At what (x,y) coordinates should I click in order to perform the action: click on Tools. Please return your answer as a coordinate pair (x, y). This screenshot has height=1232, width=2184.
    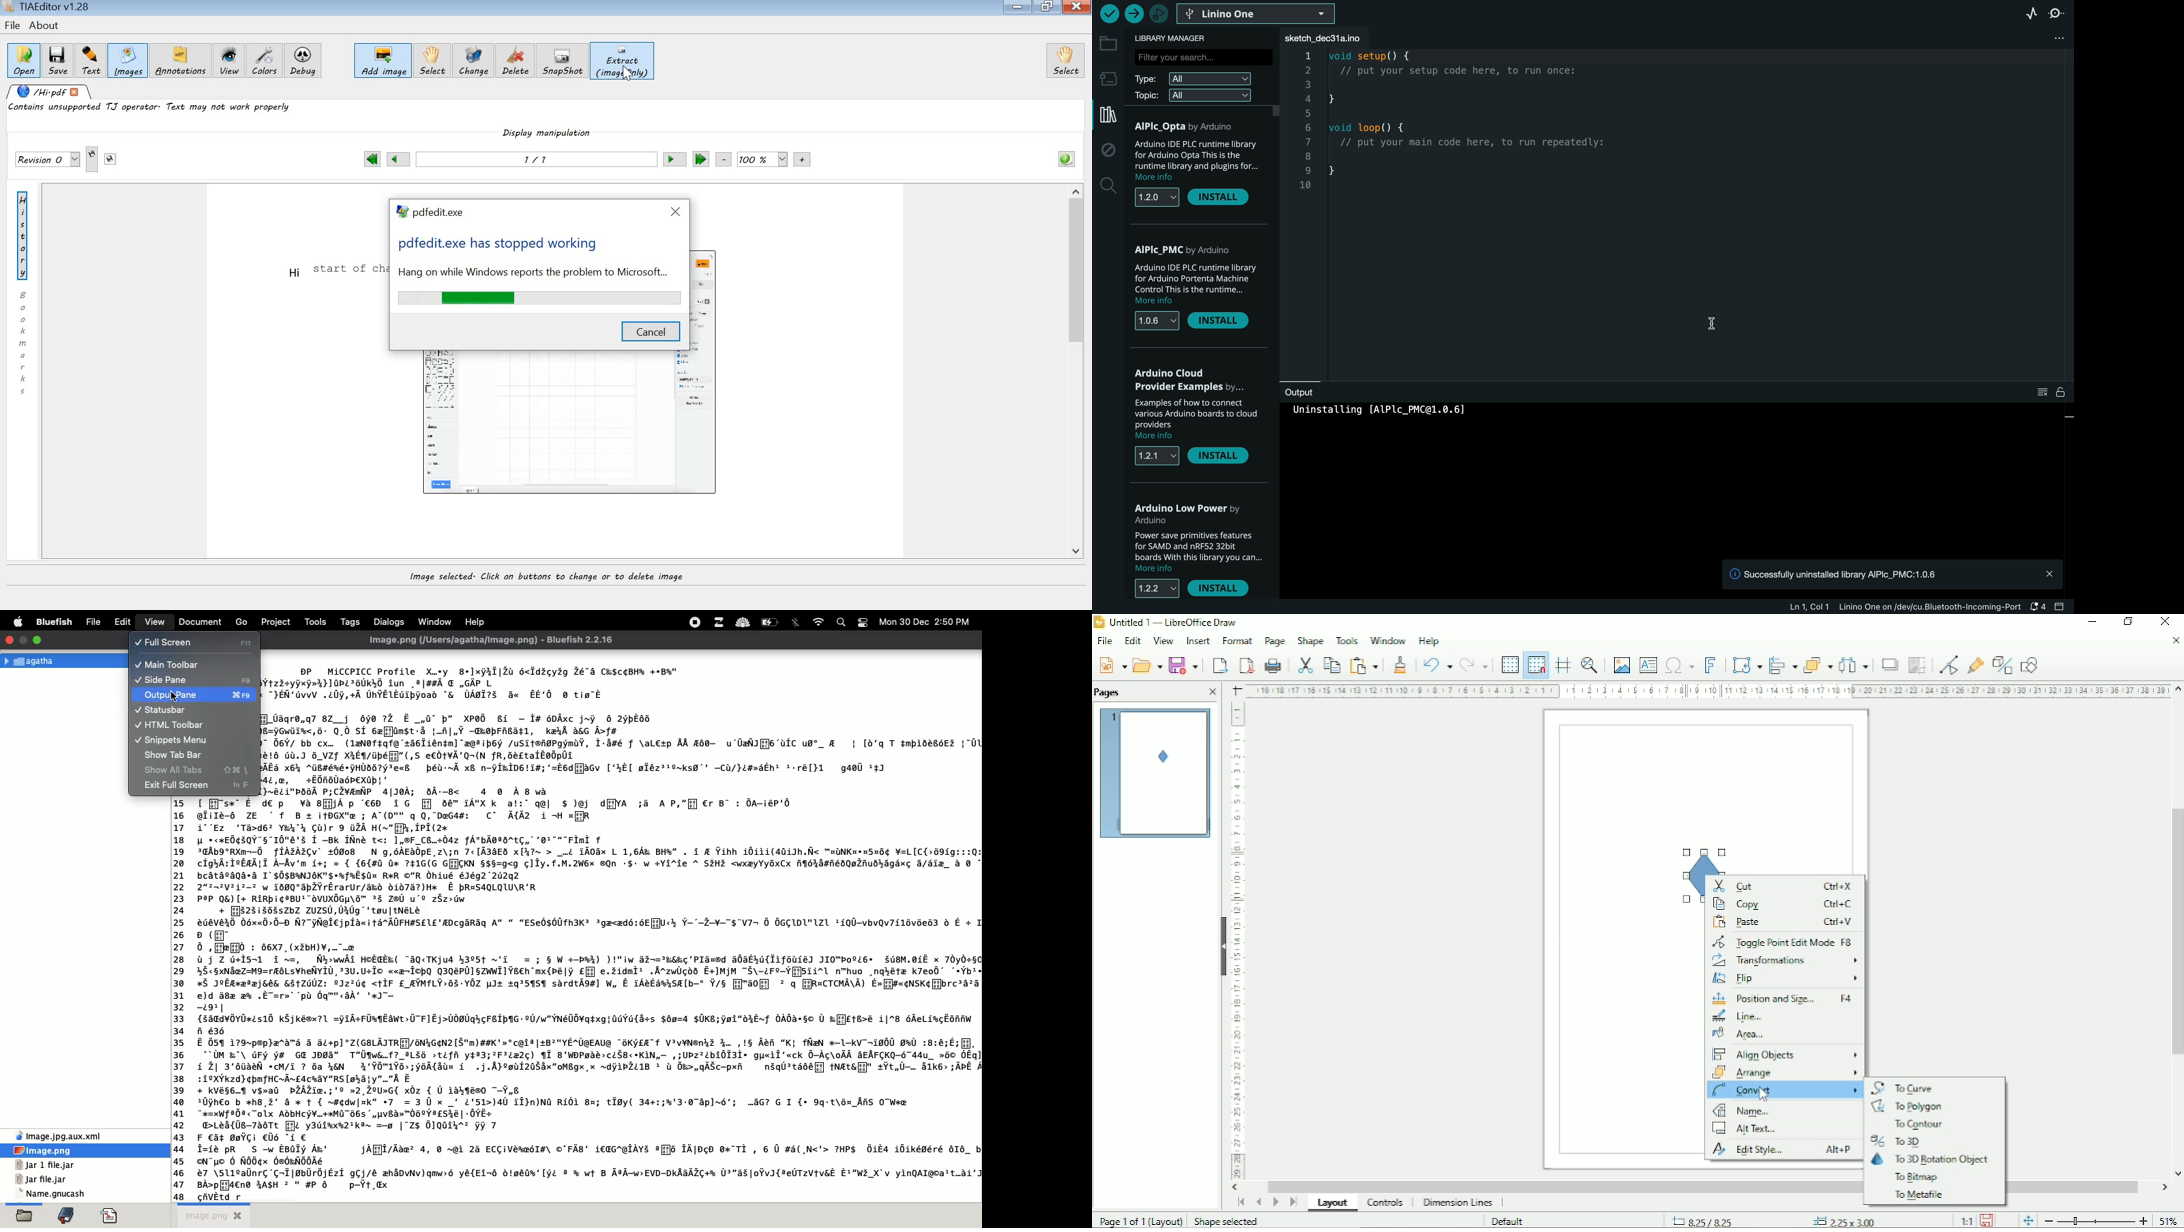
    Looking at the image, I should click on (1346, 640).